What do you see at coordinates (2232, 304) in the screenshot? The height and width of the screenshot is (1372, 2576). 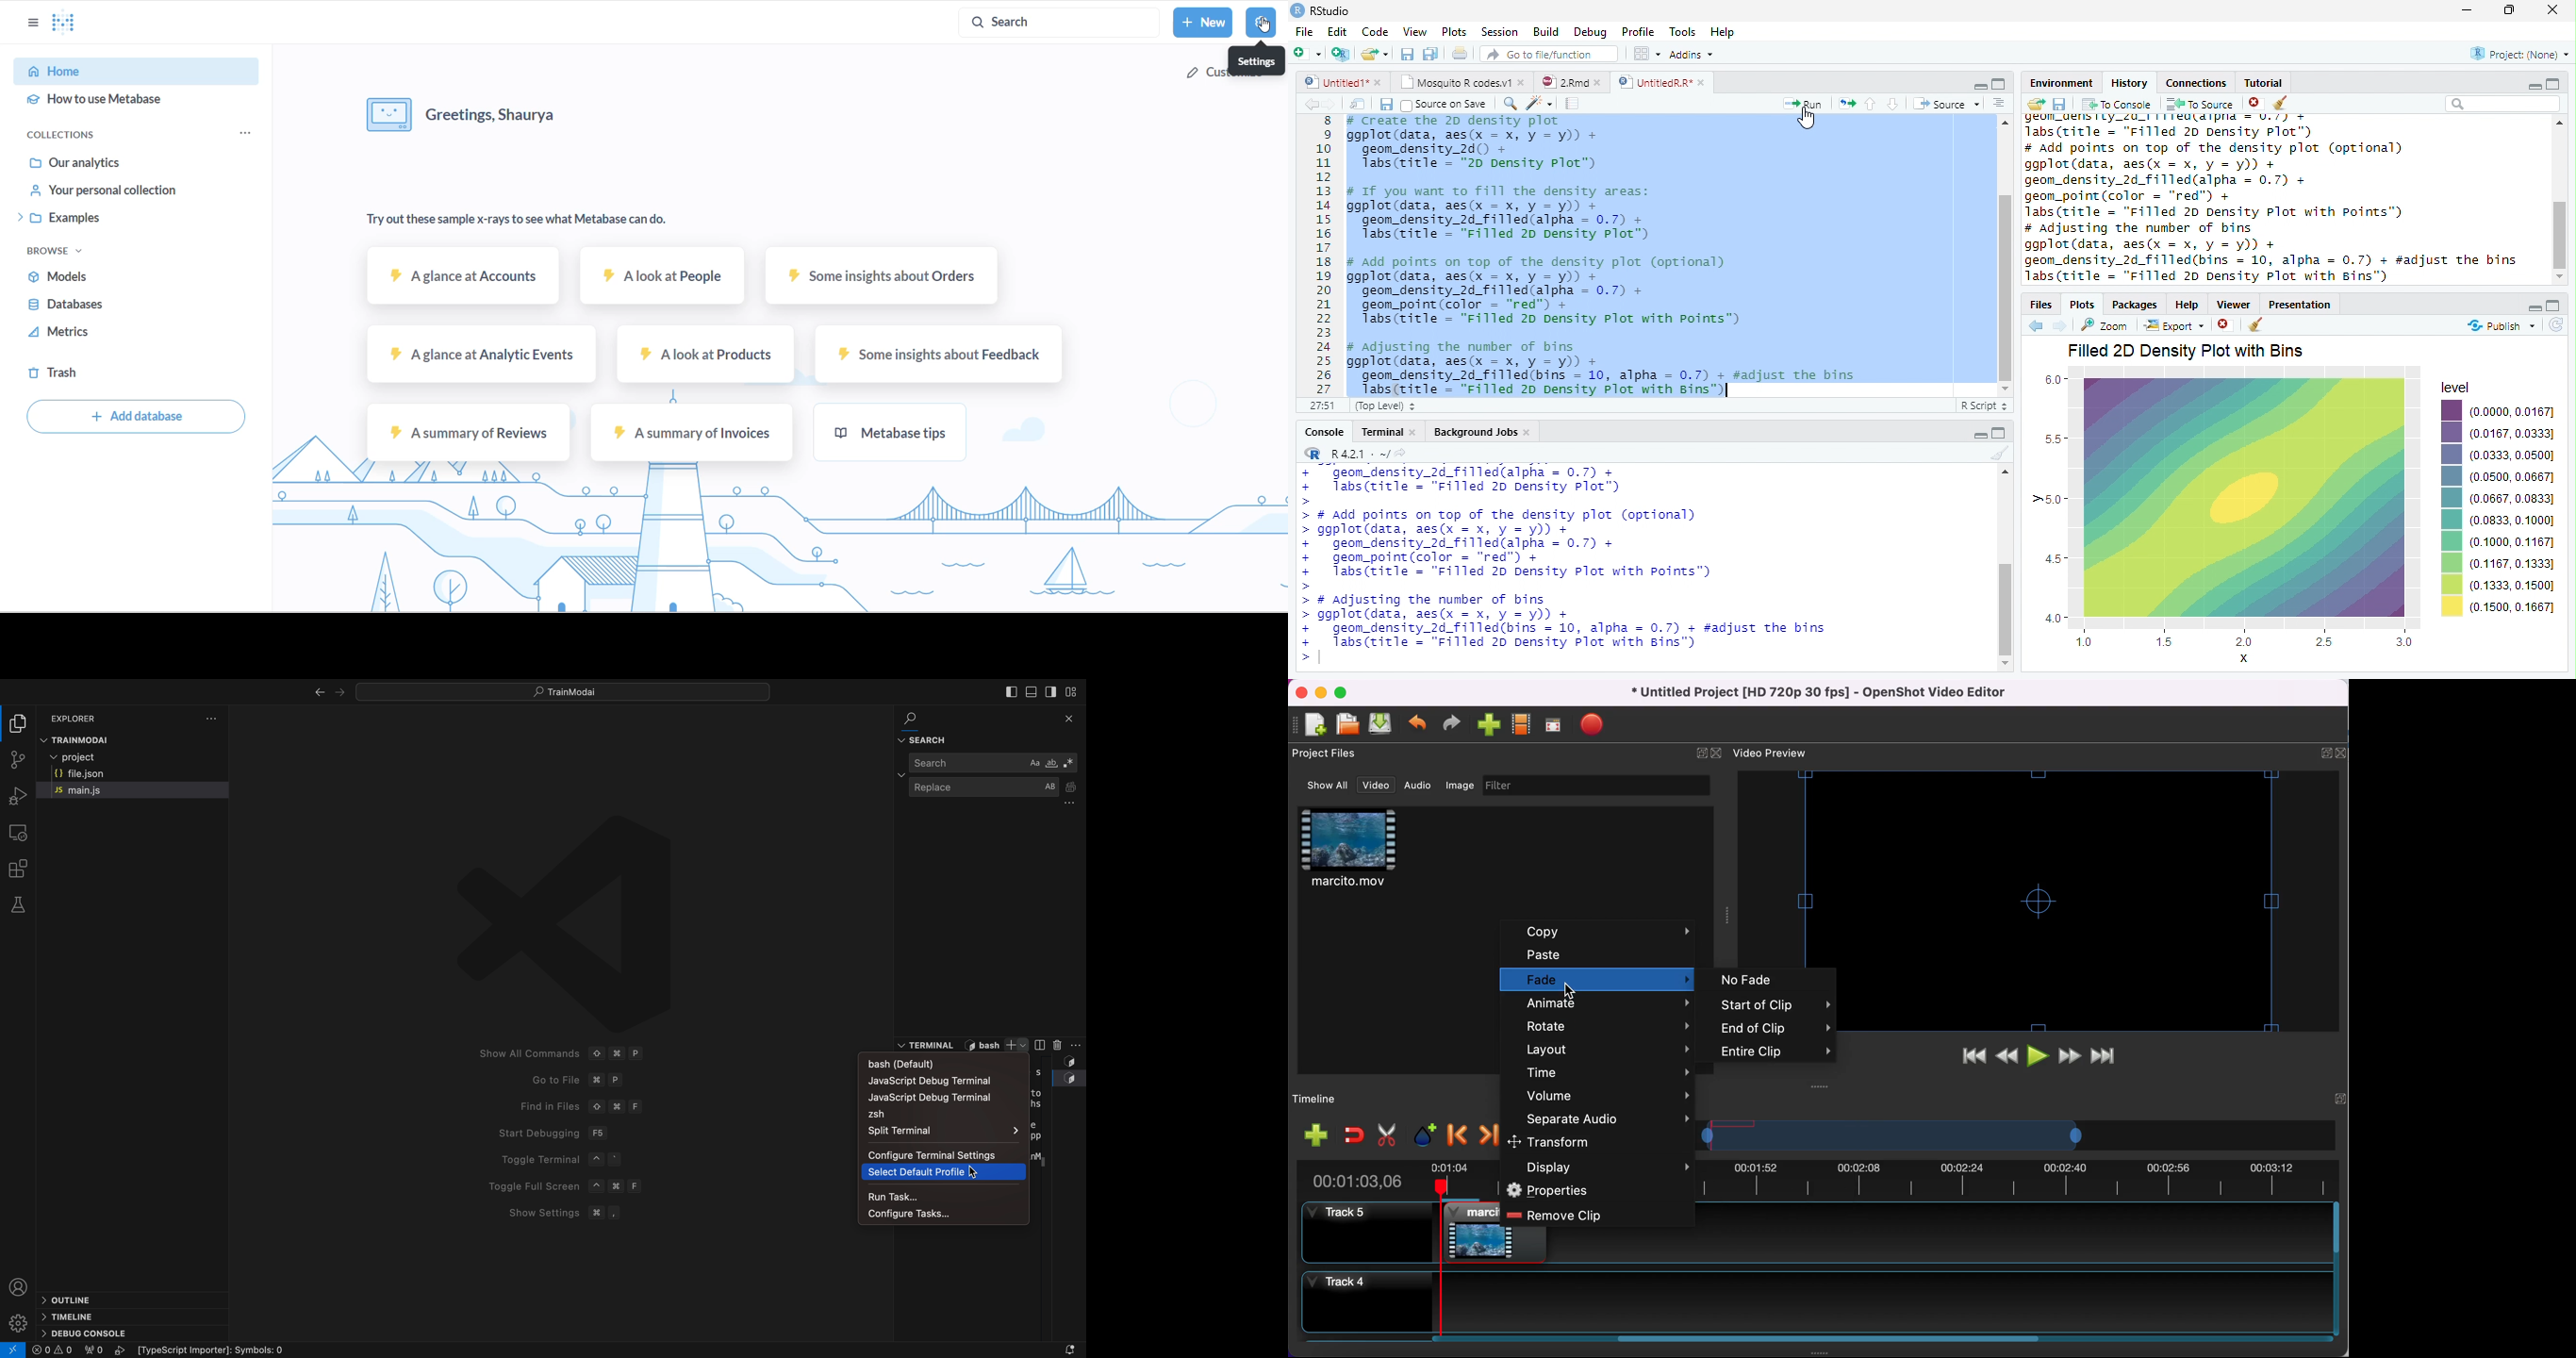 I see `Viewer` at bounding box center [2232, 304].